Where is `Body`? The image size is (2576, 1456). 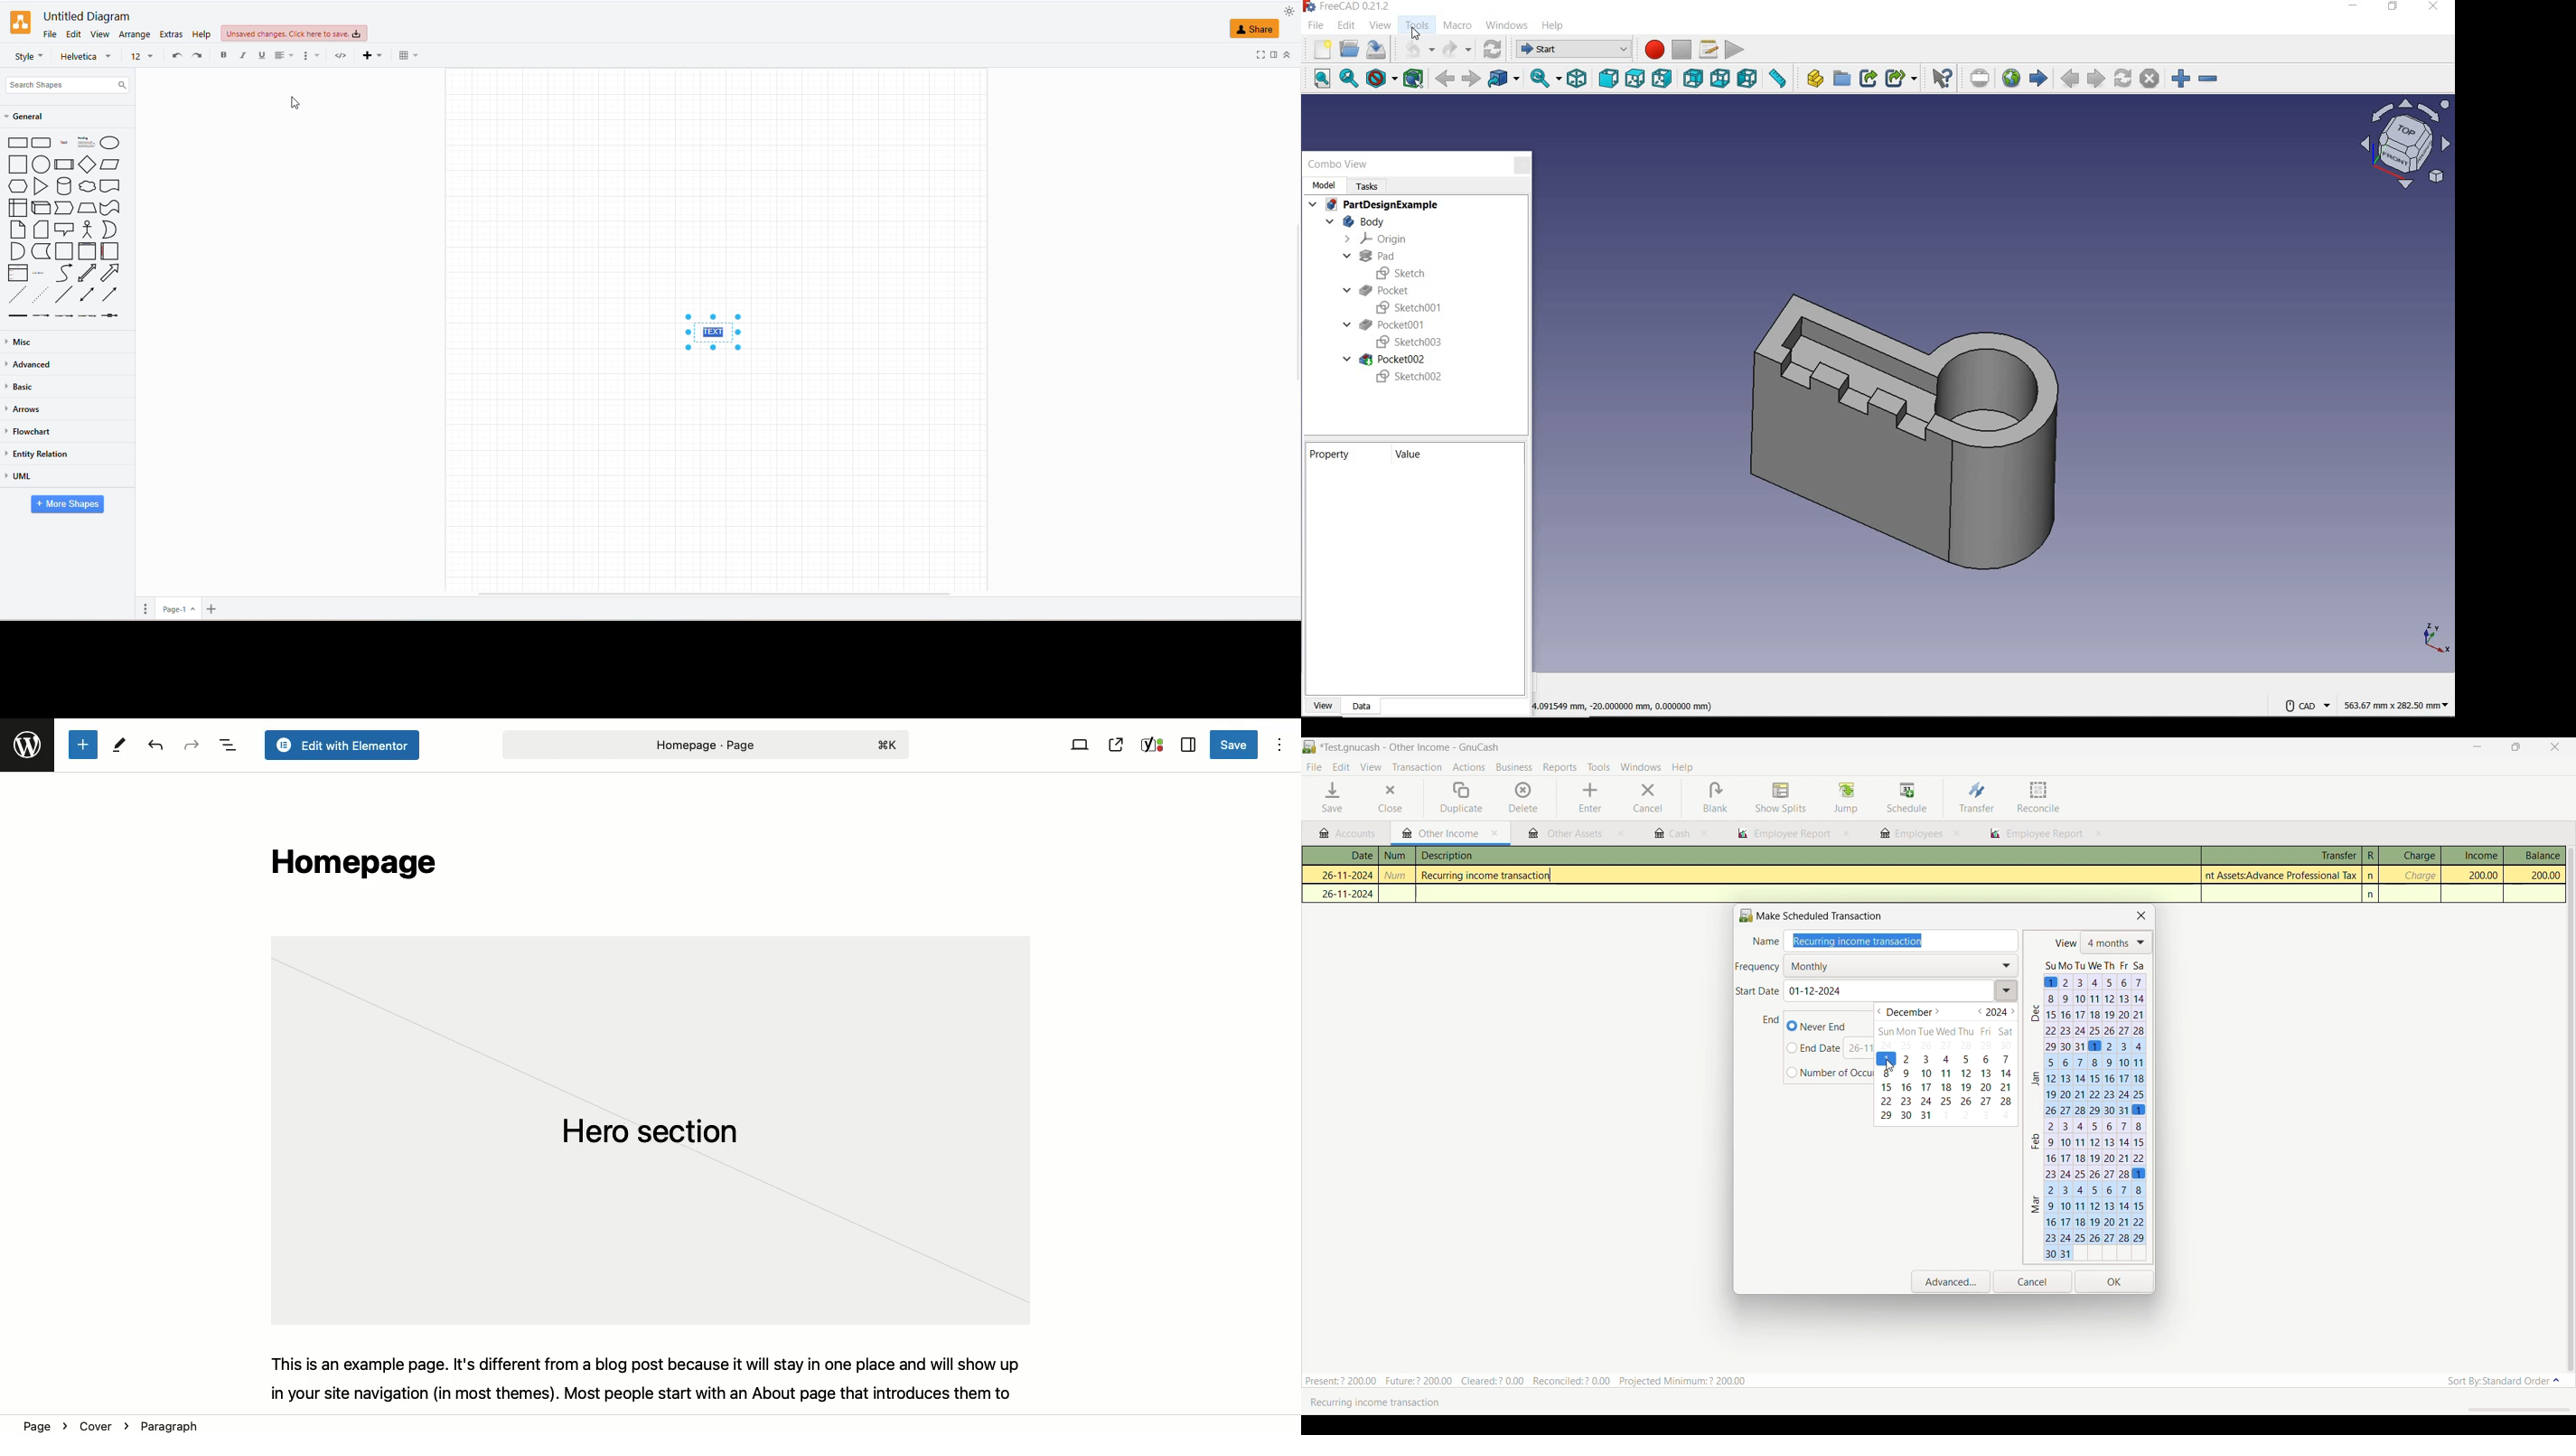
Body is located at coordinates (1362, 222).